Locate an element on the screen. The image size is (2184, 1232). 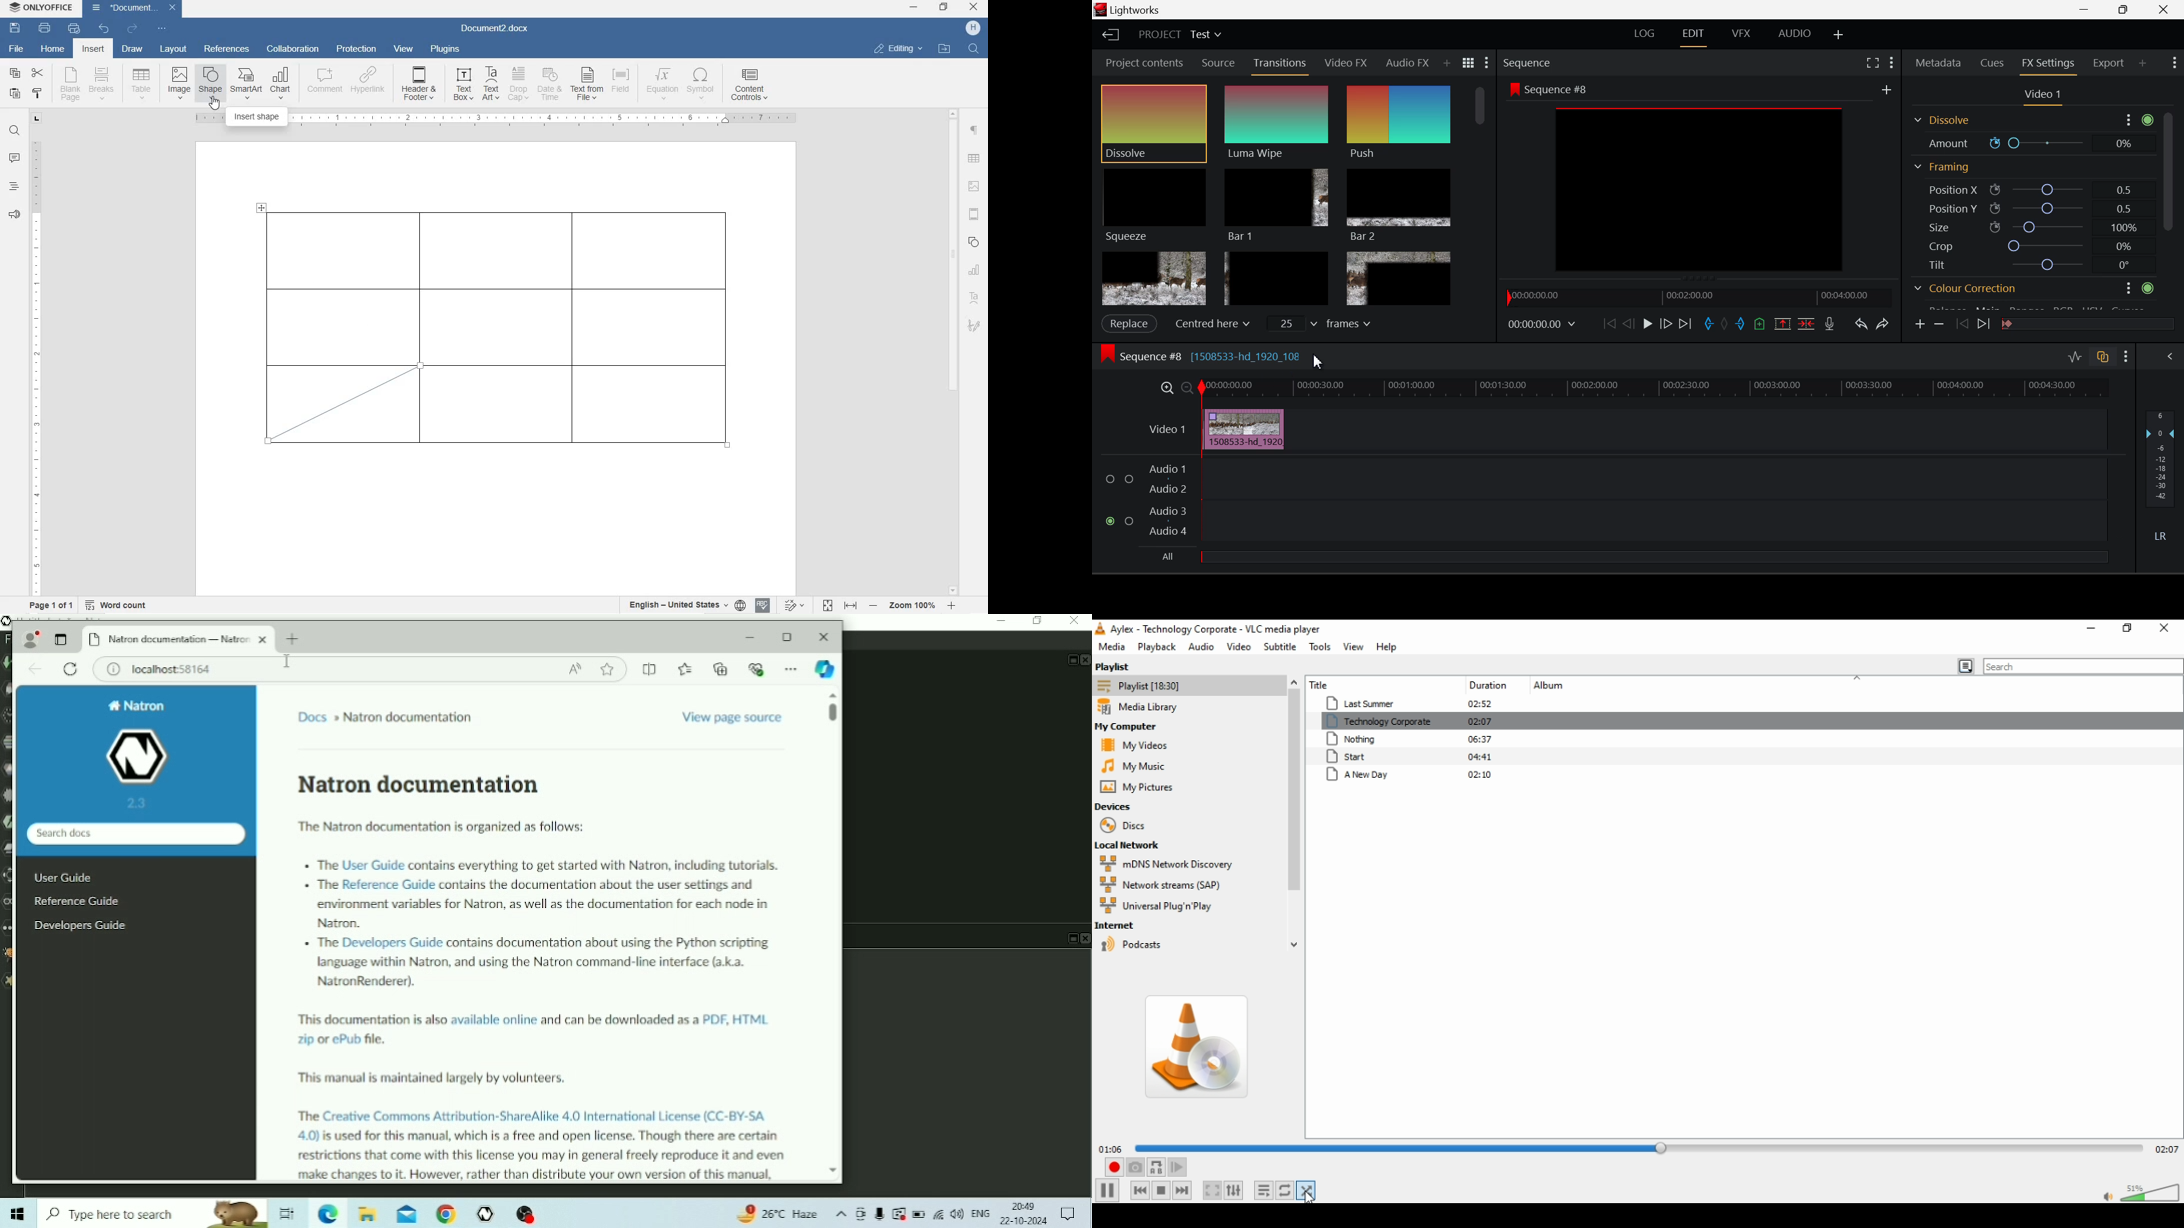
my computer is located at coordinates (1131, 727).